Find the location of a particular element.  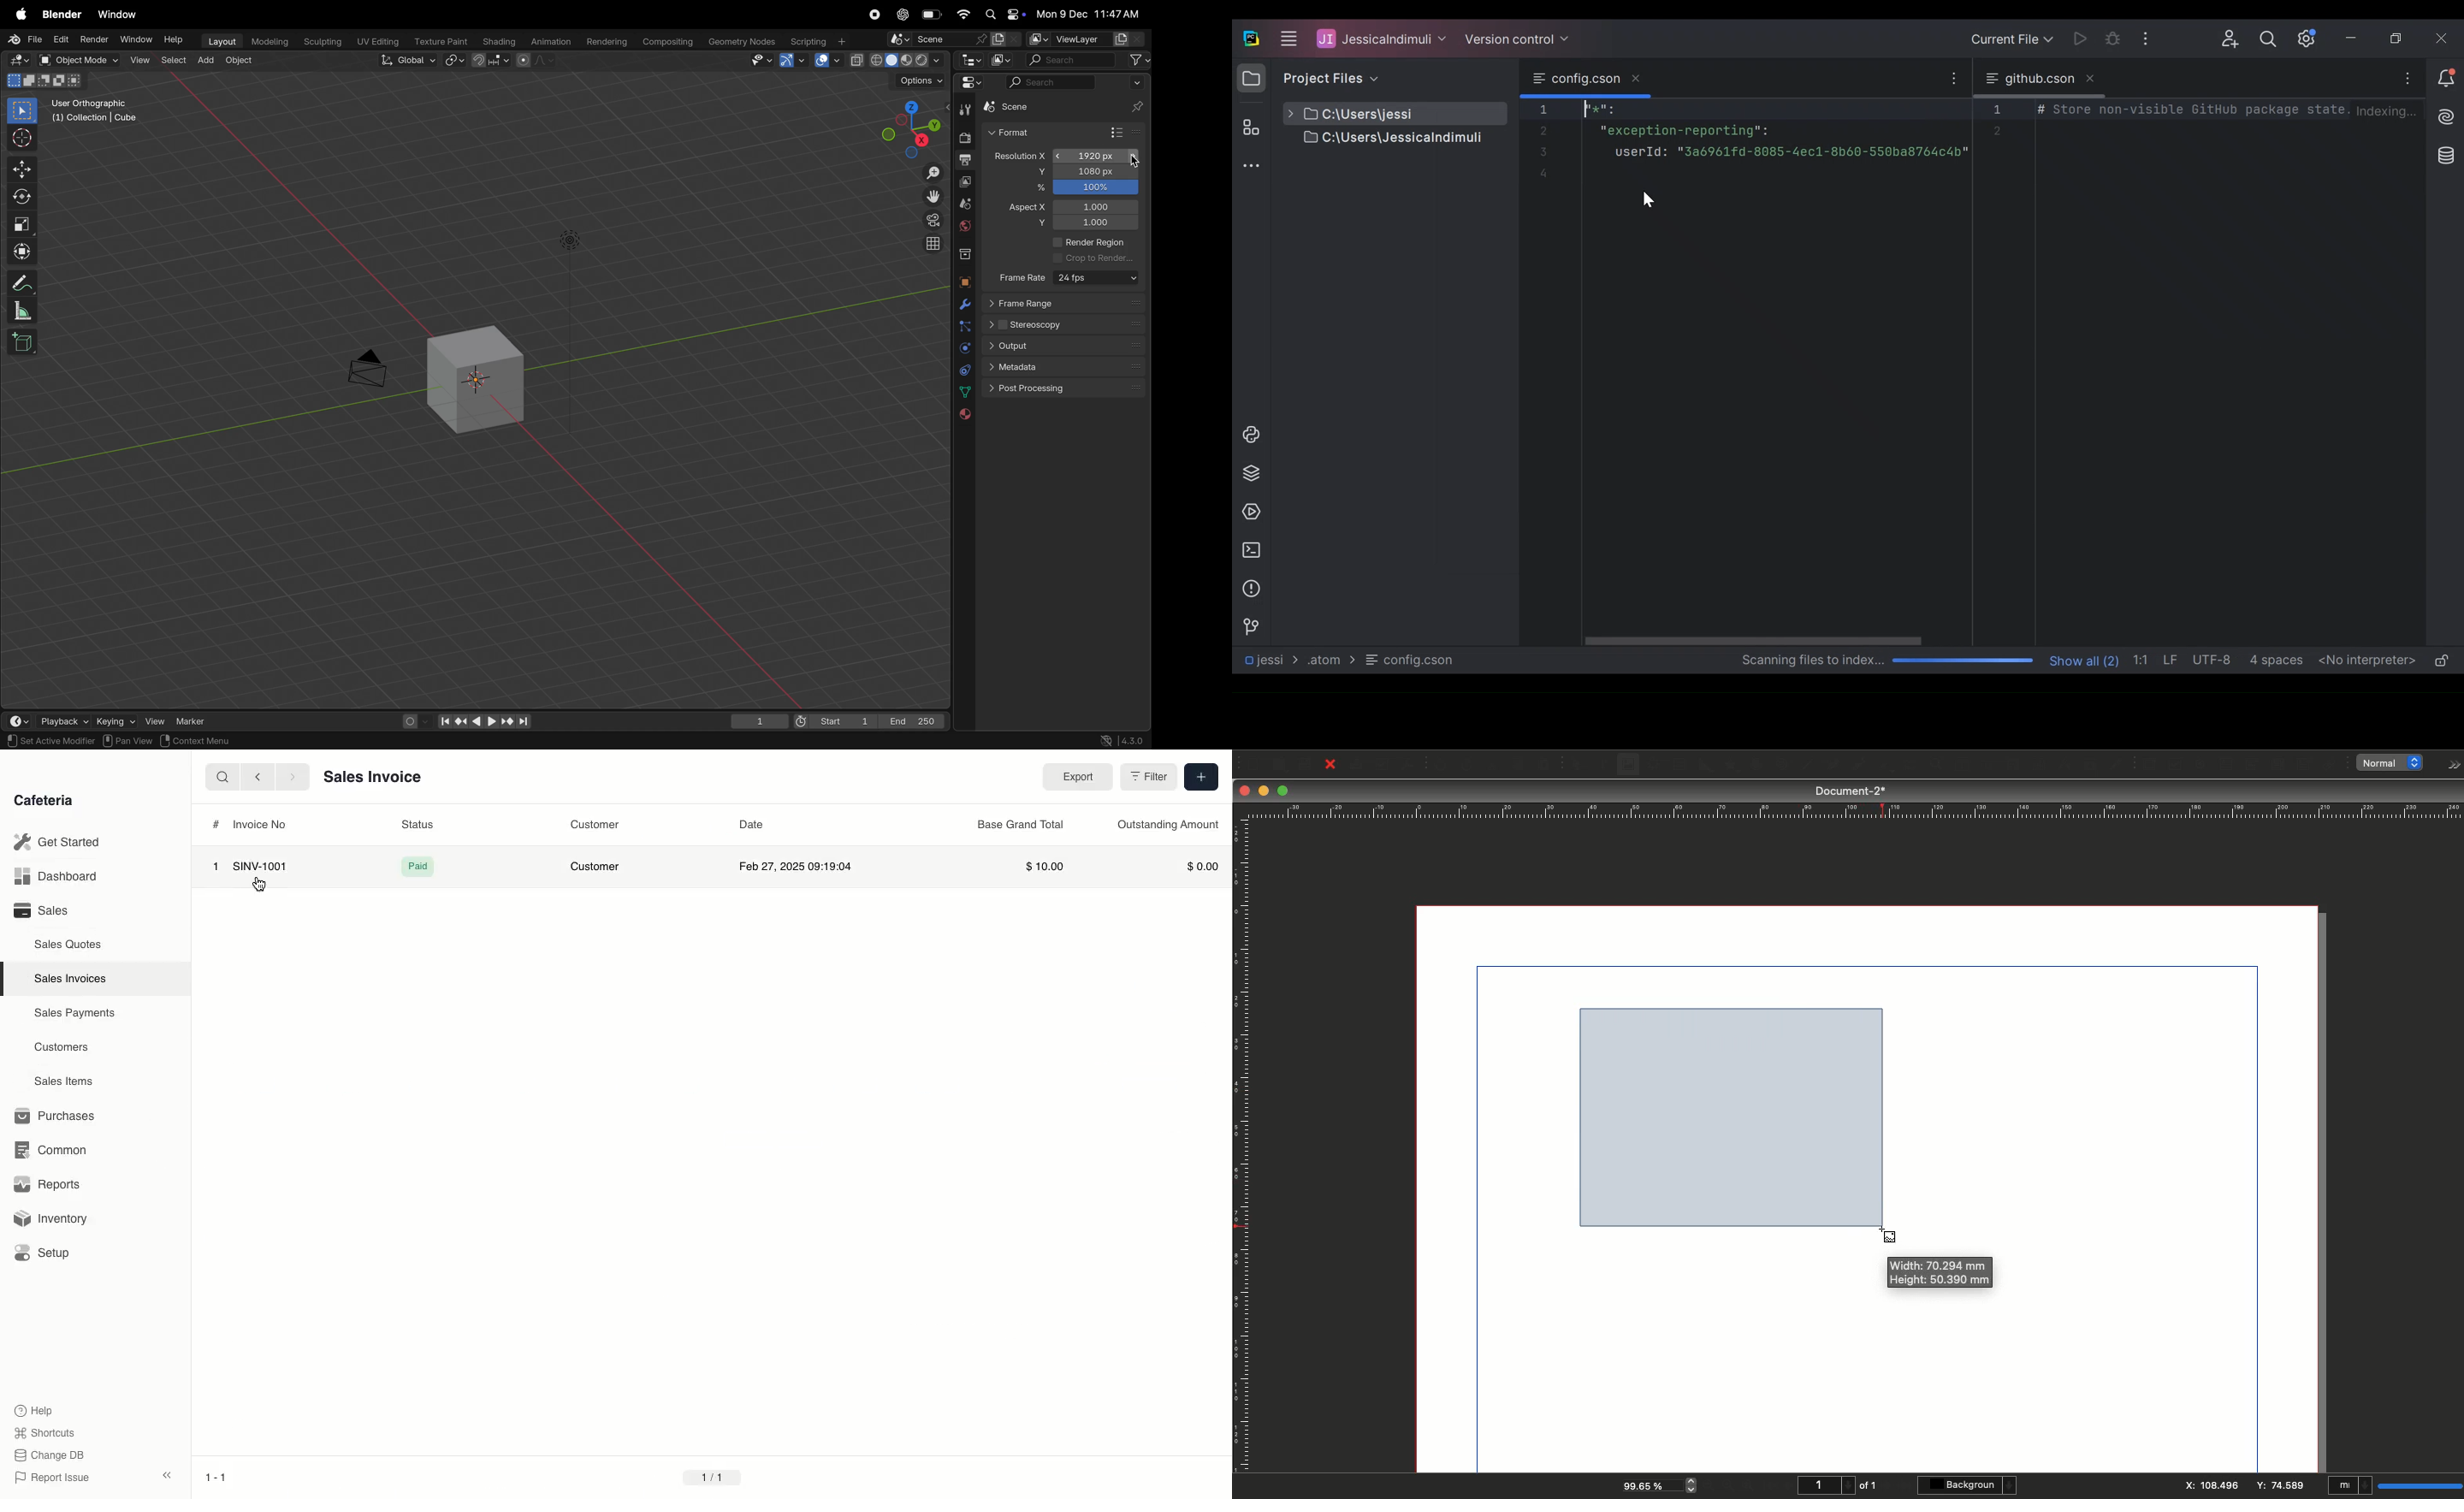

apple widgets is located at coordinates (1006, 13).